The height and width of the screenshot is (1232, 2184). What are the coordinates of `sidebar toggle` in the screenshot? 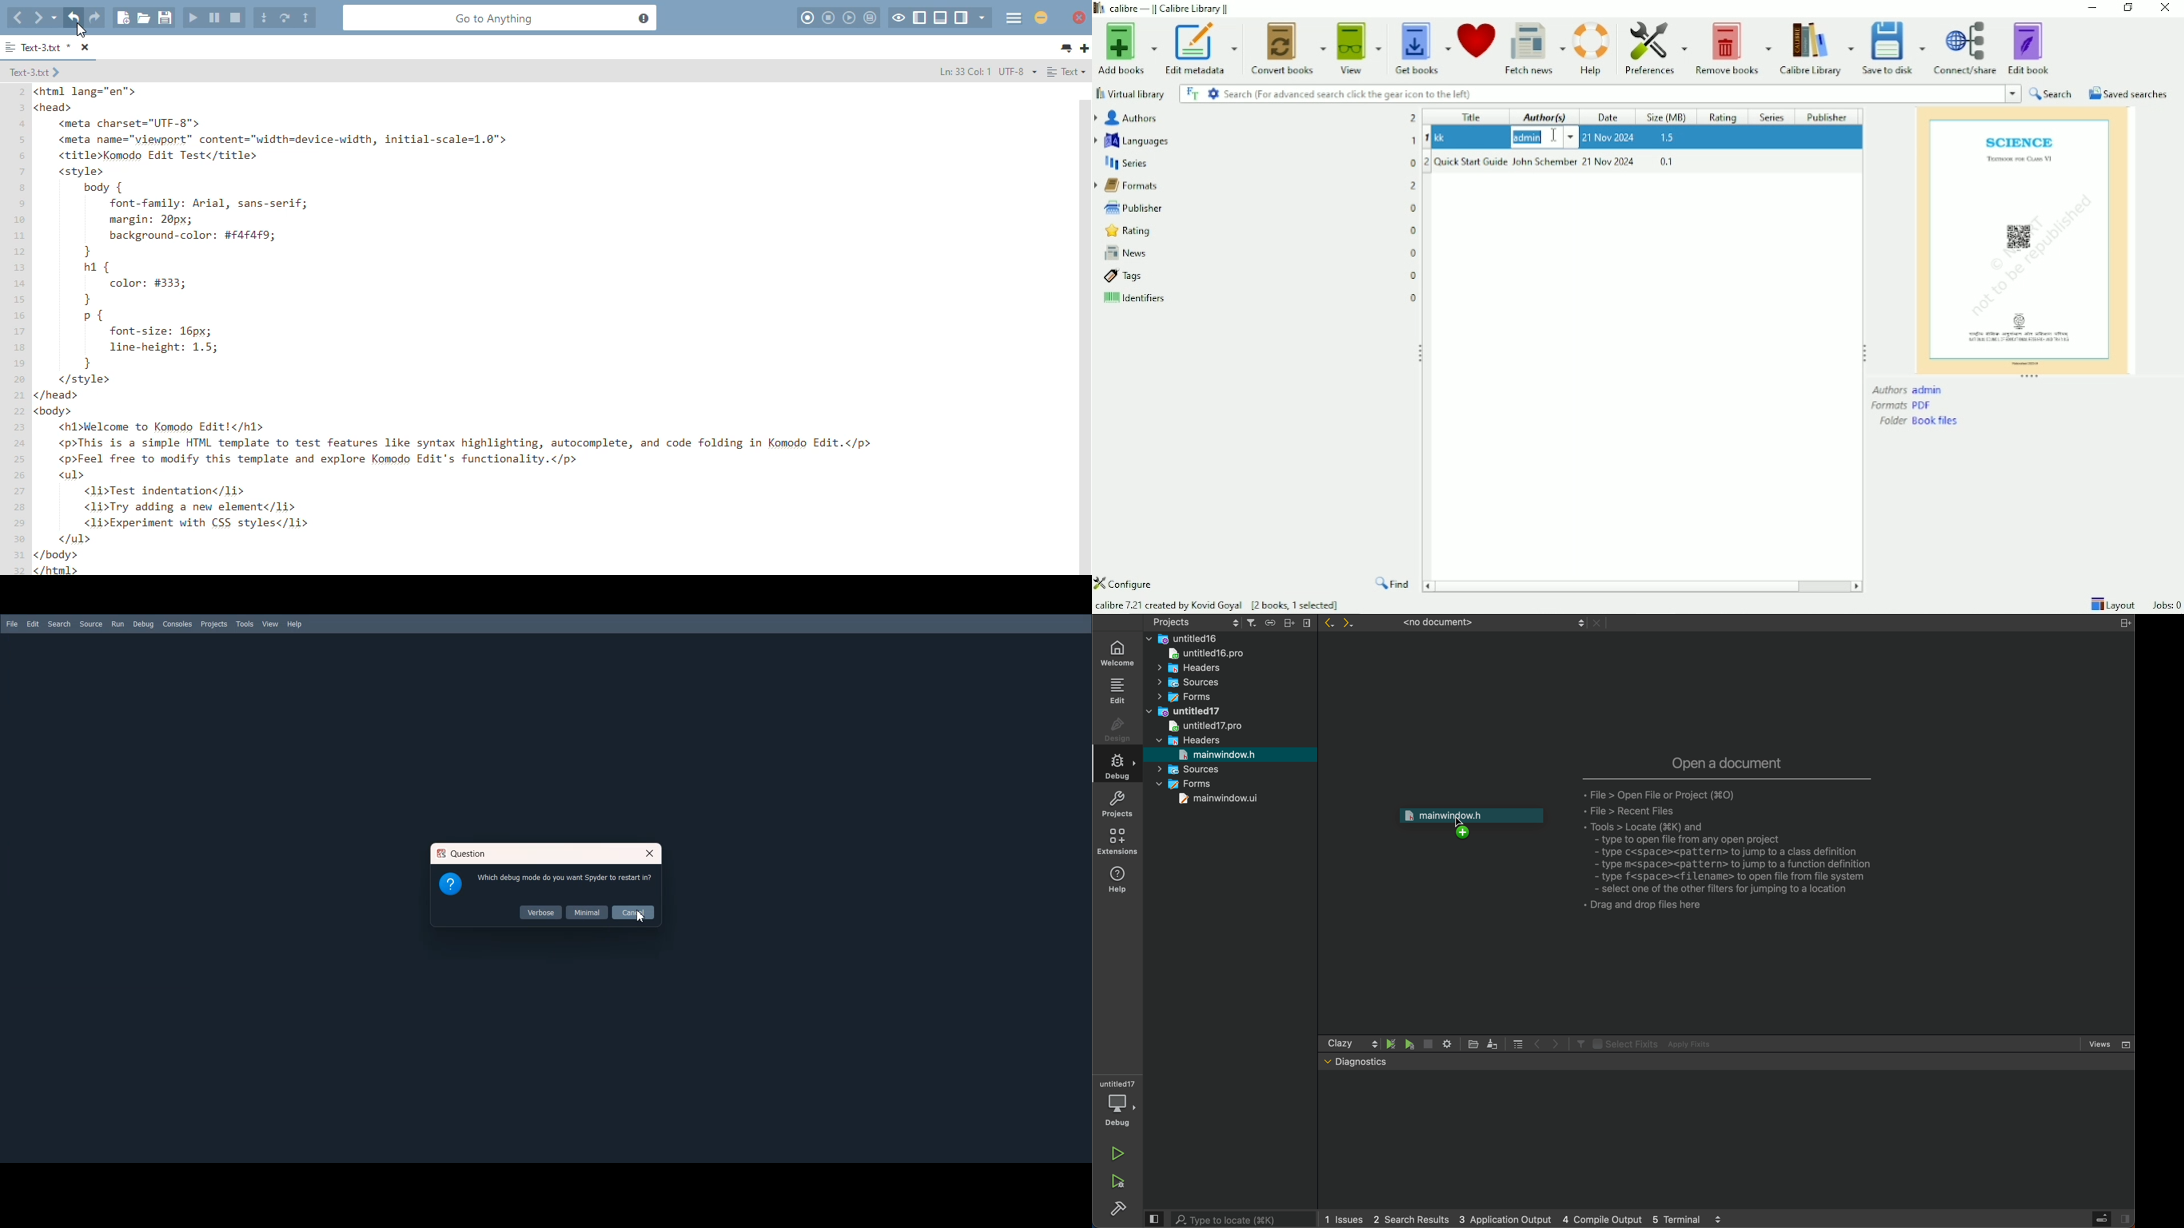 It's located at (2113, 1219).